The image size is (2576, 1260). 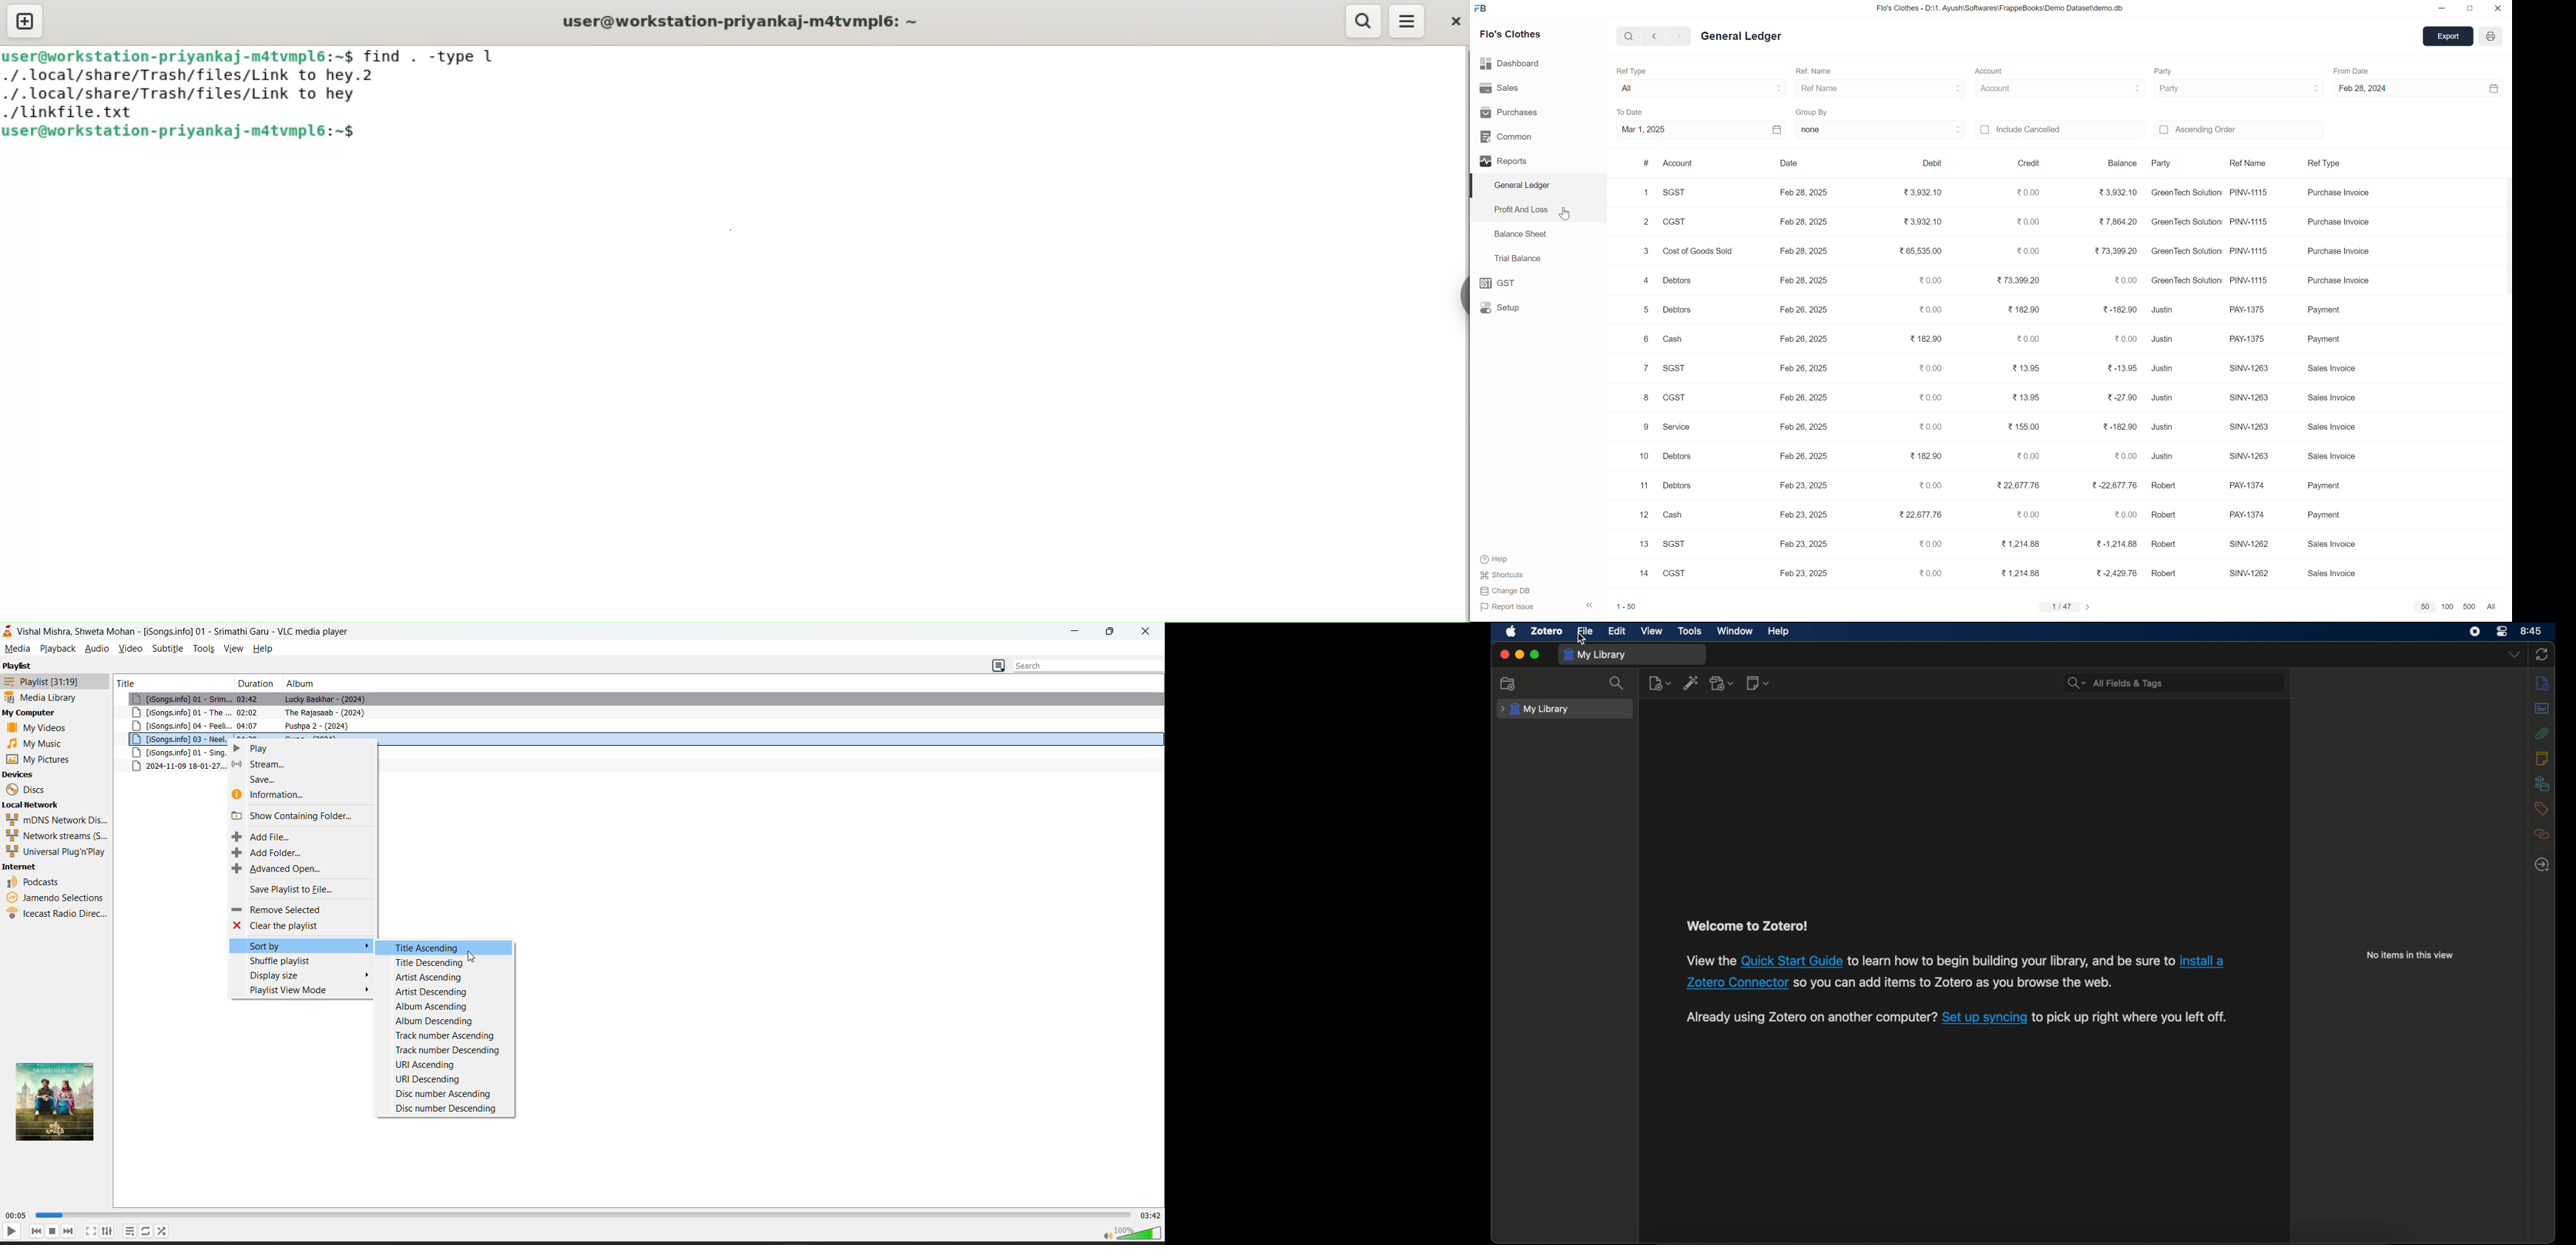 I want to click on Calendar, so click(x=2487, y=88).